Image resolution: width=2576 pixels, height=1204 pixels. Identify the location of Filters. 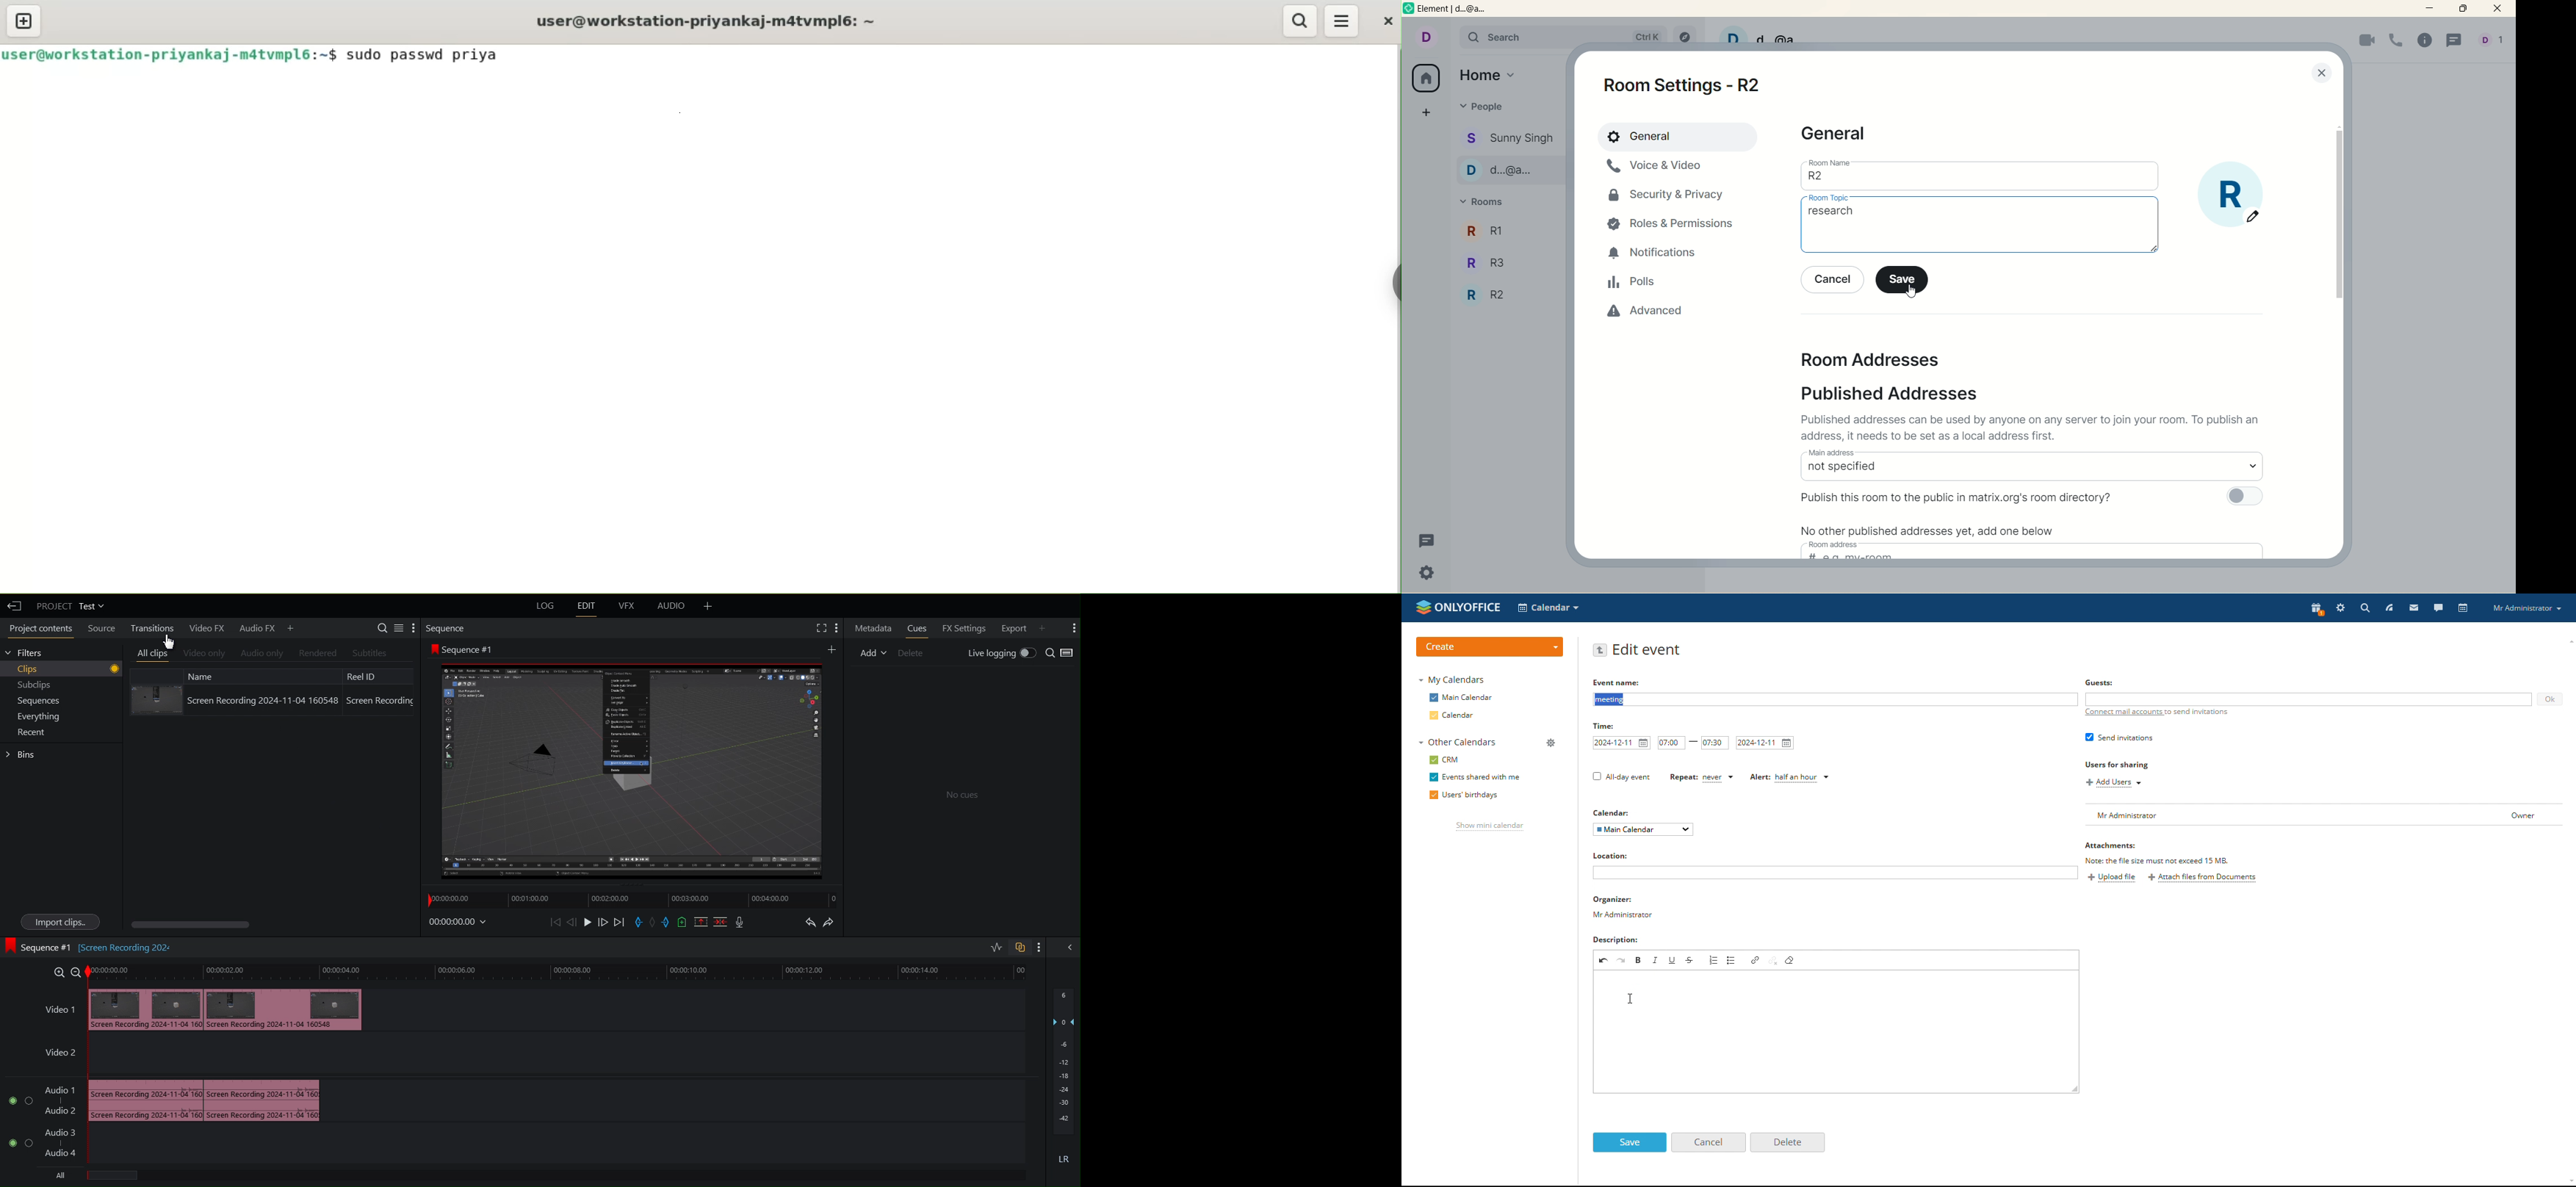
(30, 653).